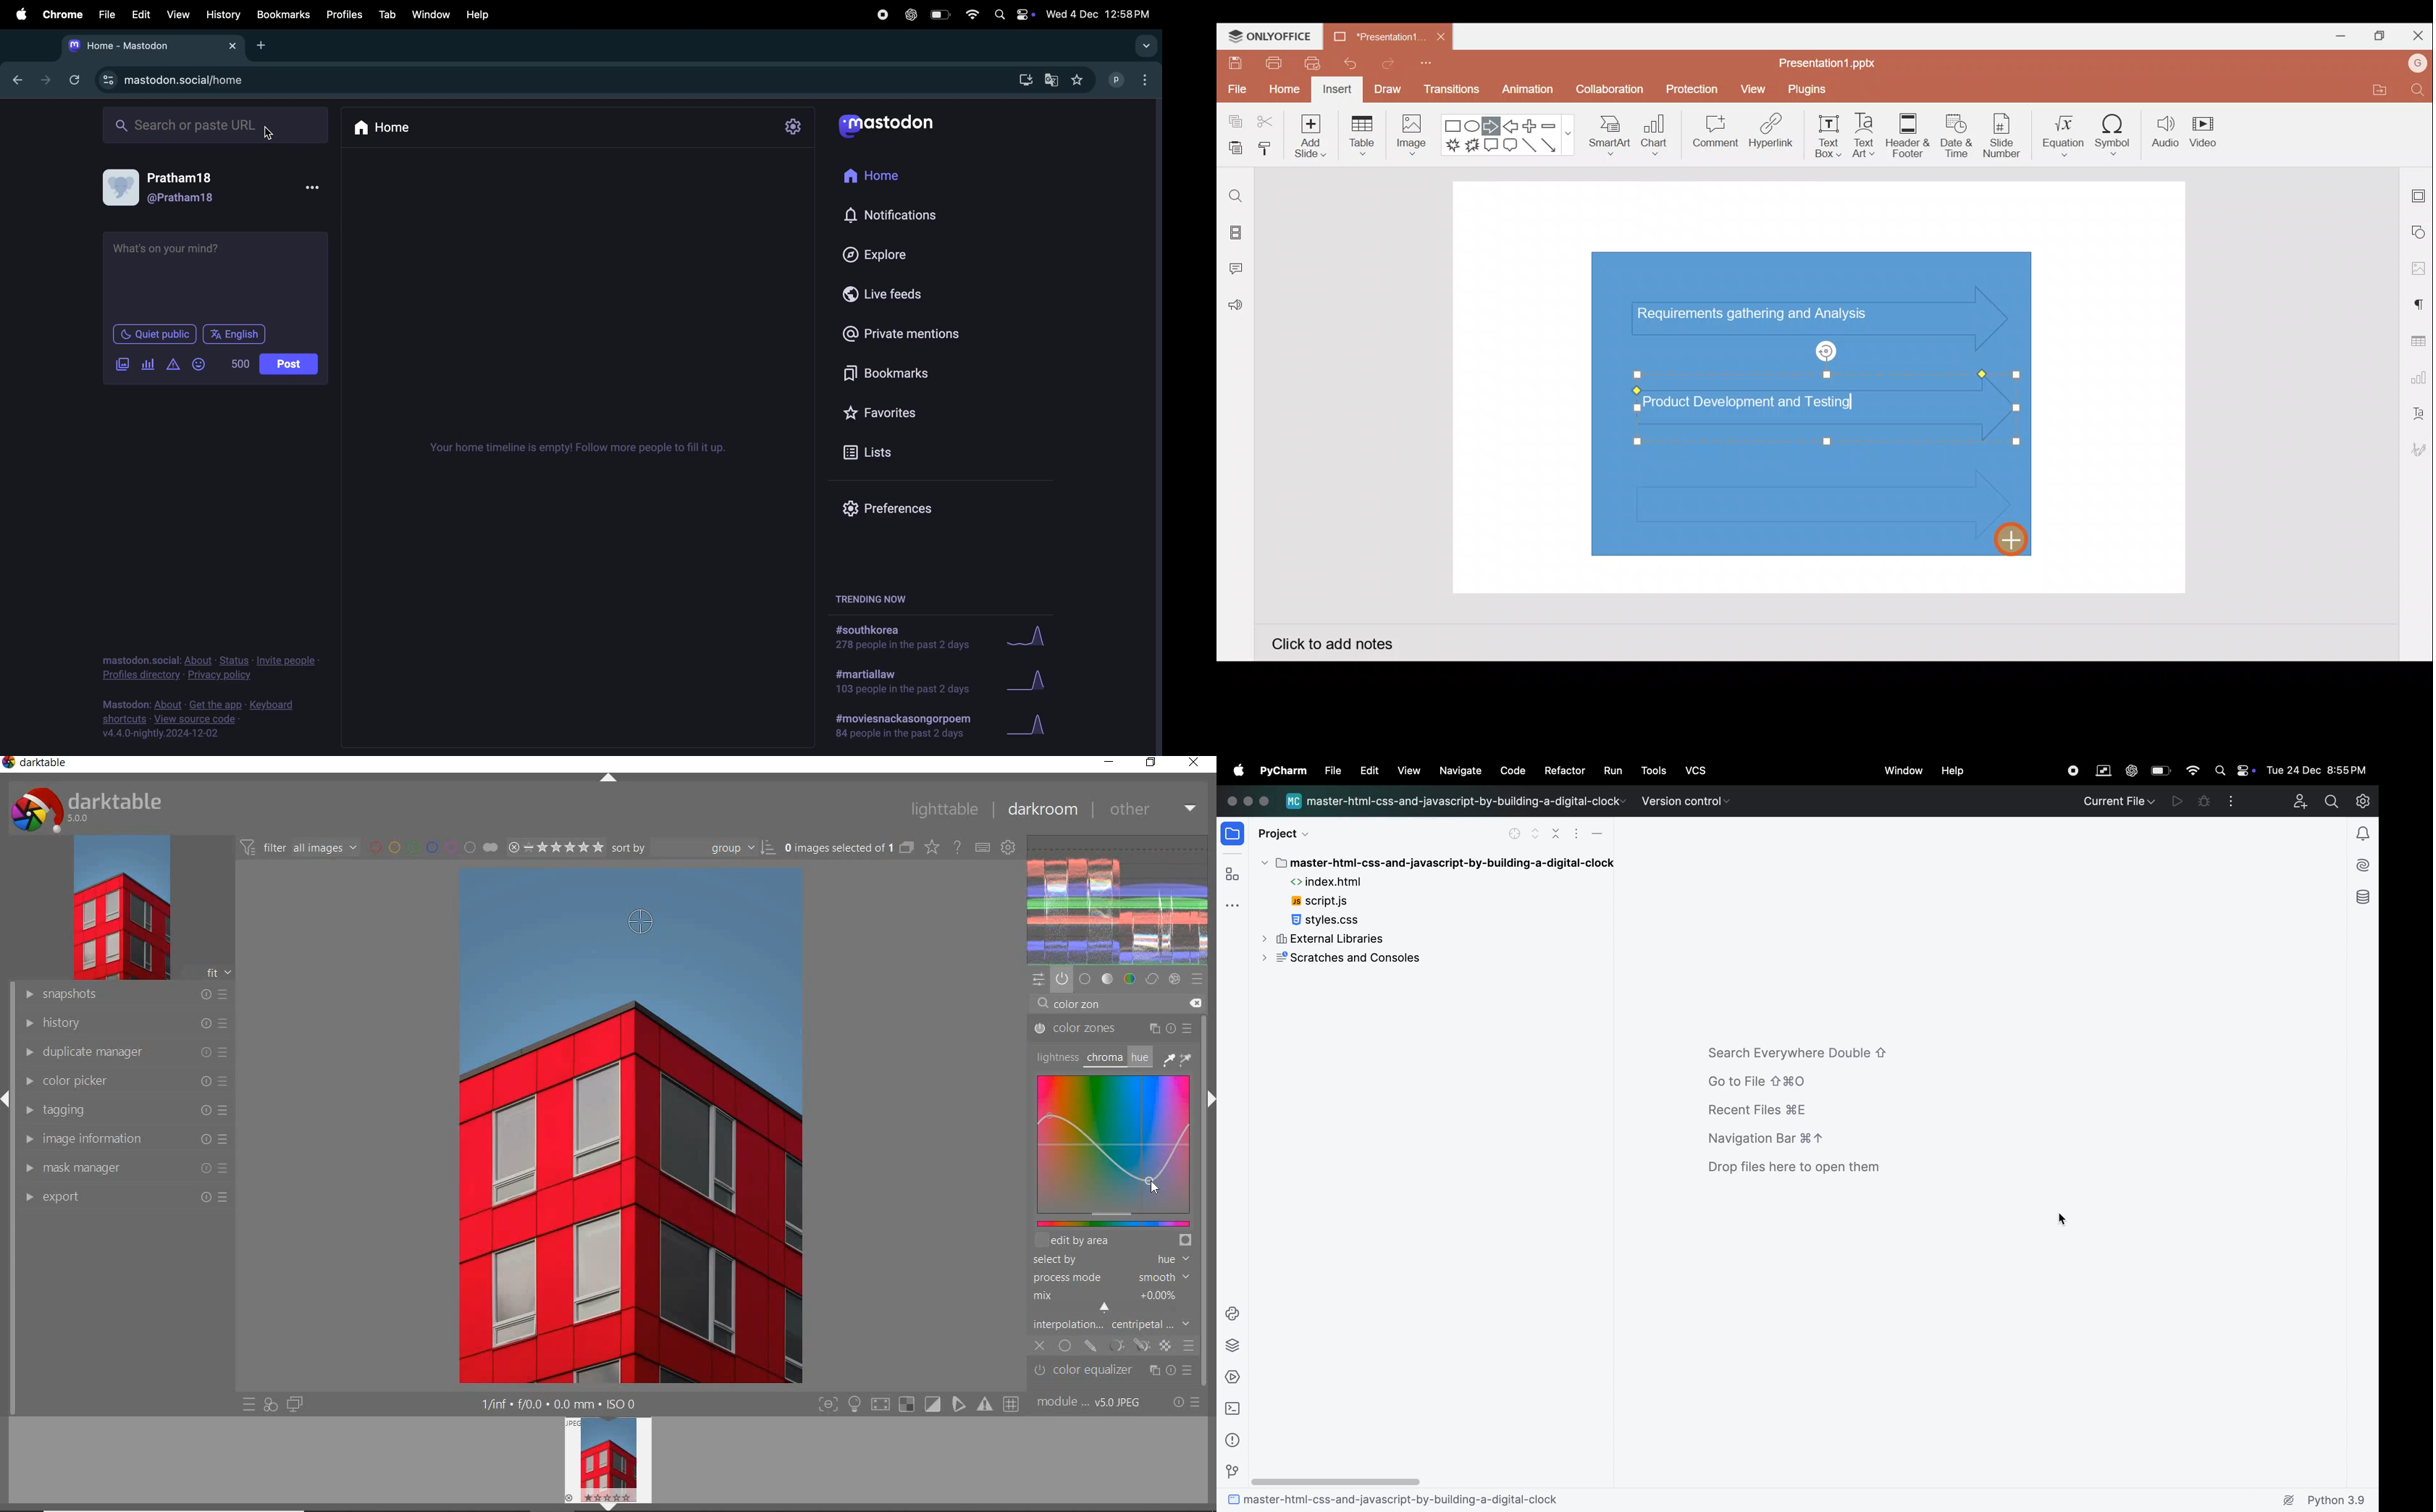 Image resolution: width=2436 pixels, height=1512 pixels. What do you see at coordinates (983, 1405) in the screenshot?
I see `focus mask` at bounding box center [983, 1405].